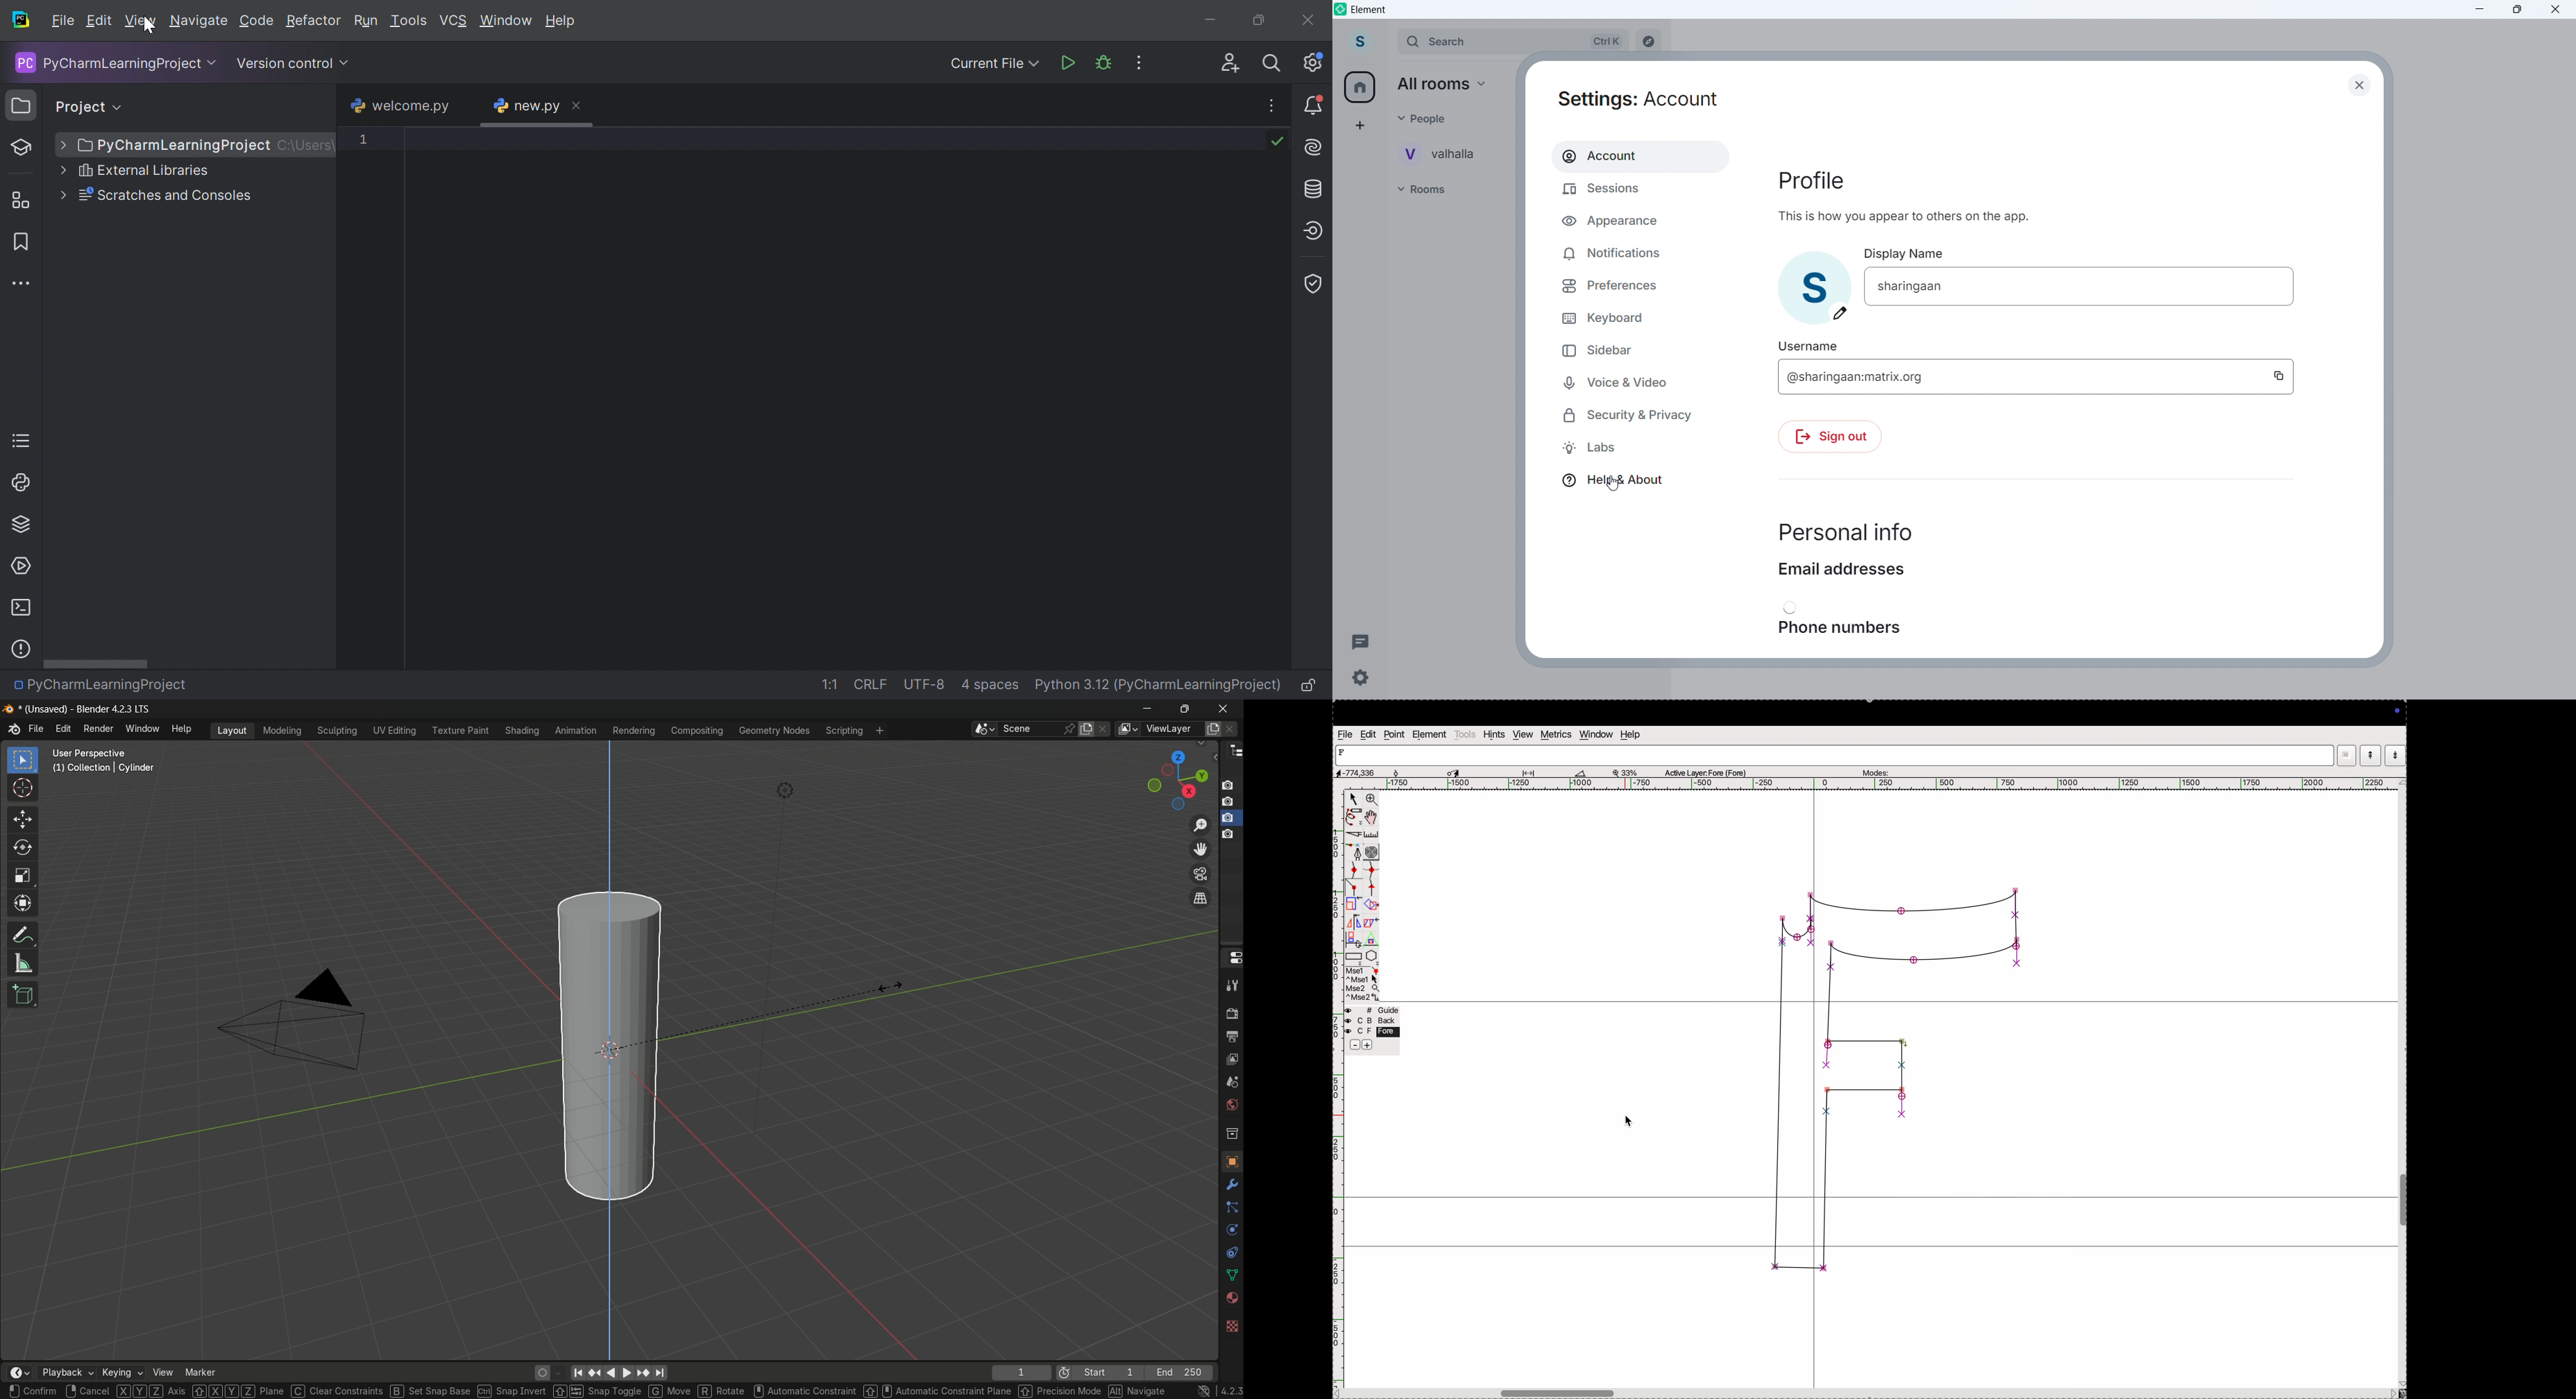  What do you see at coordinates (990, 685) in the screenshot?
I see `4 spaces` at bounding box center [990, 685].